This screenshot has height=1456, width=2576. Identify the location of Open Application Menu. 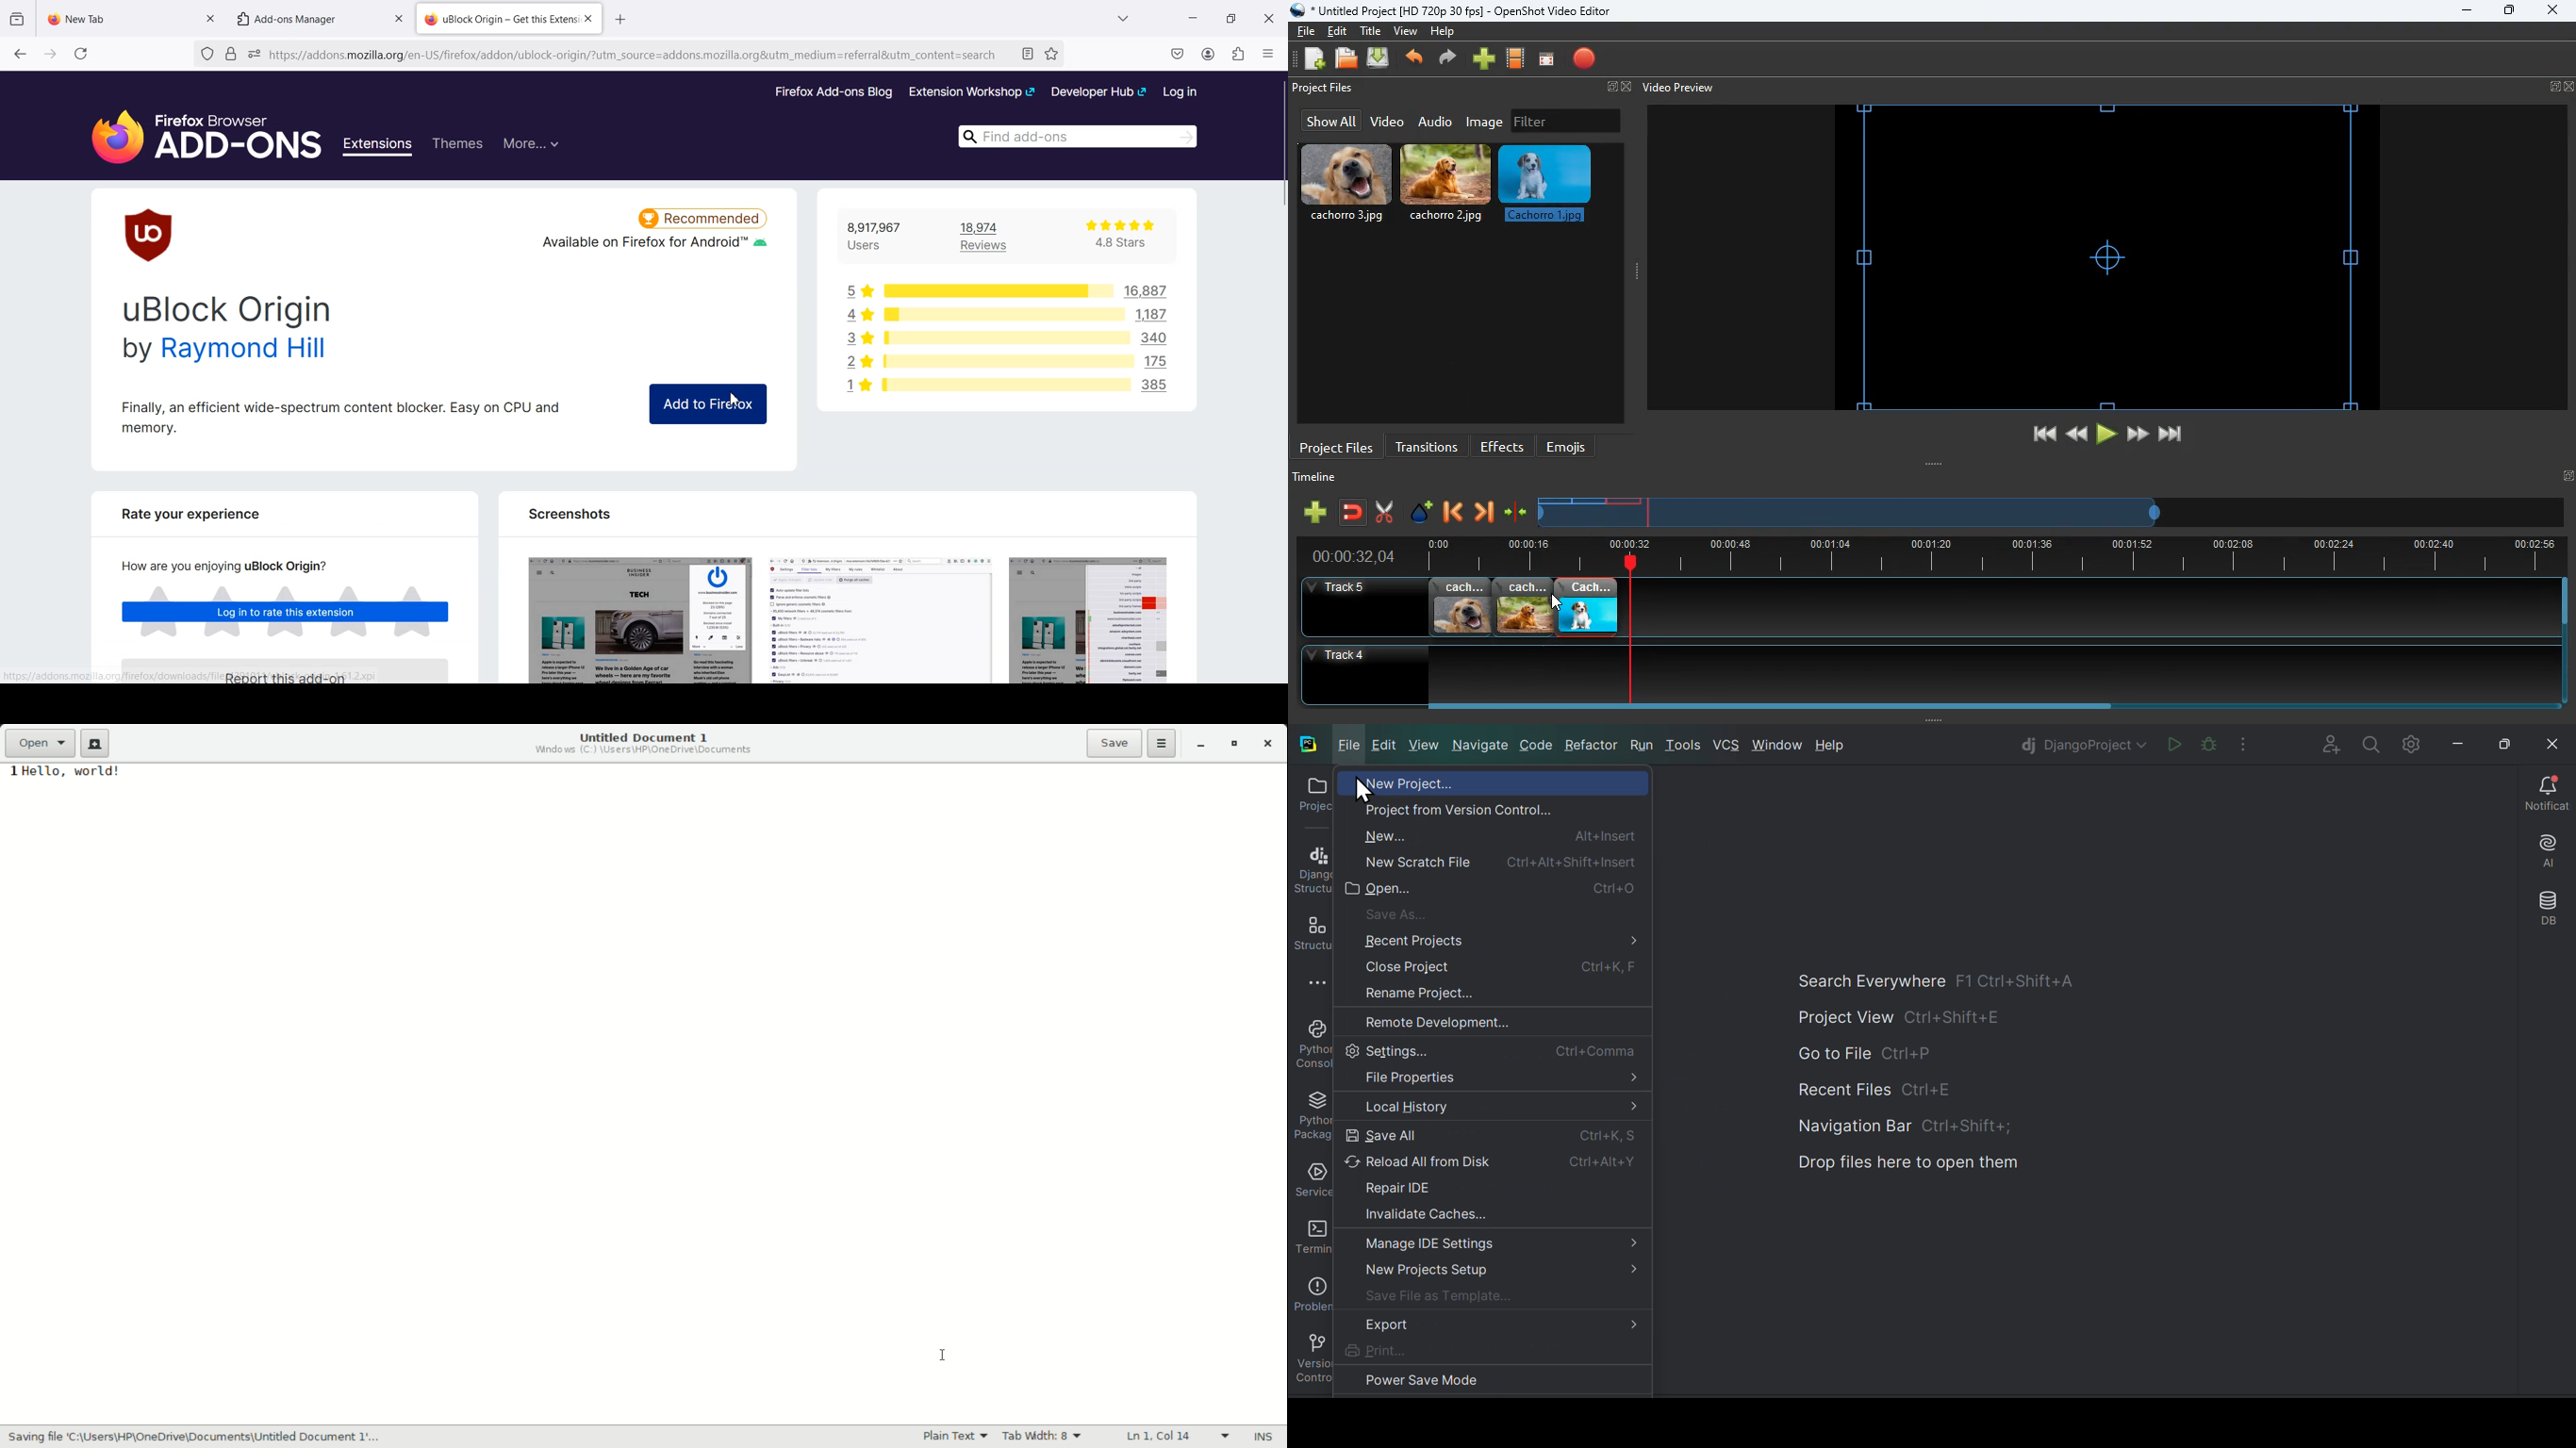
(1269, 50).